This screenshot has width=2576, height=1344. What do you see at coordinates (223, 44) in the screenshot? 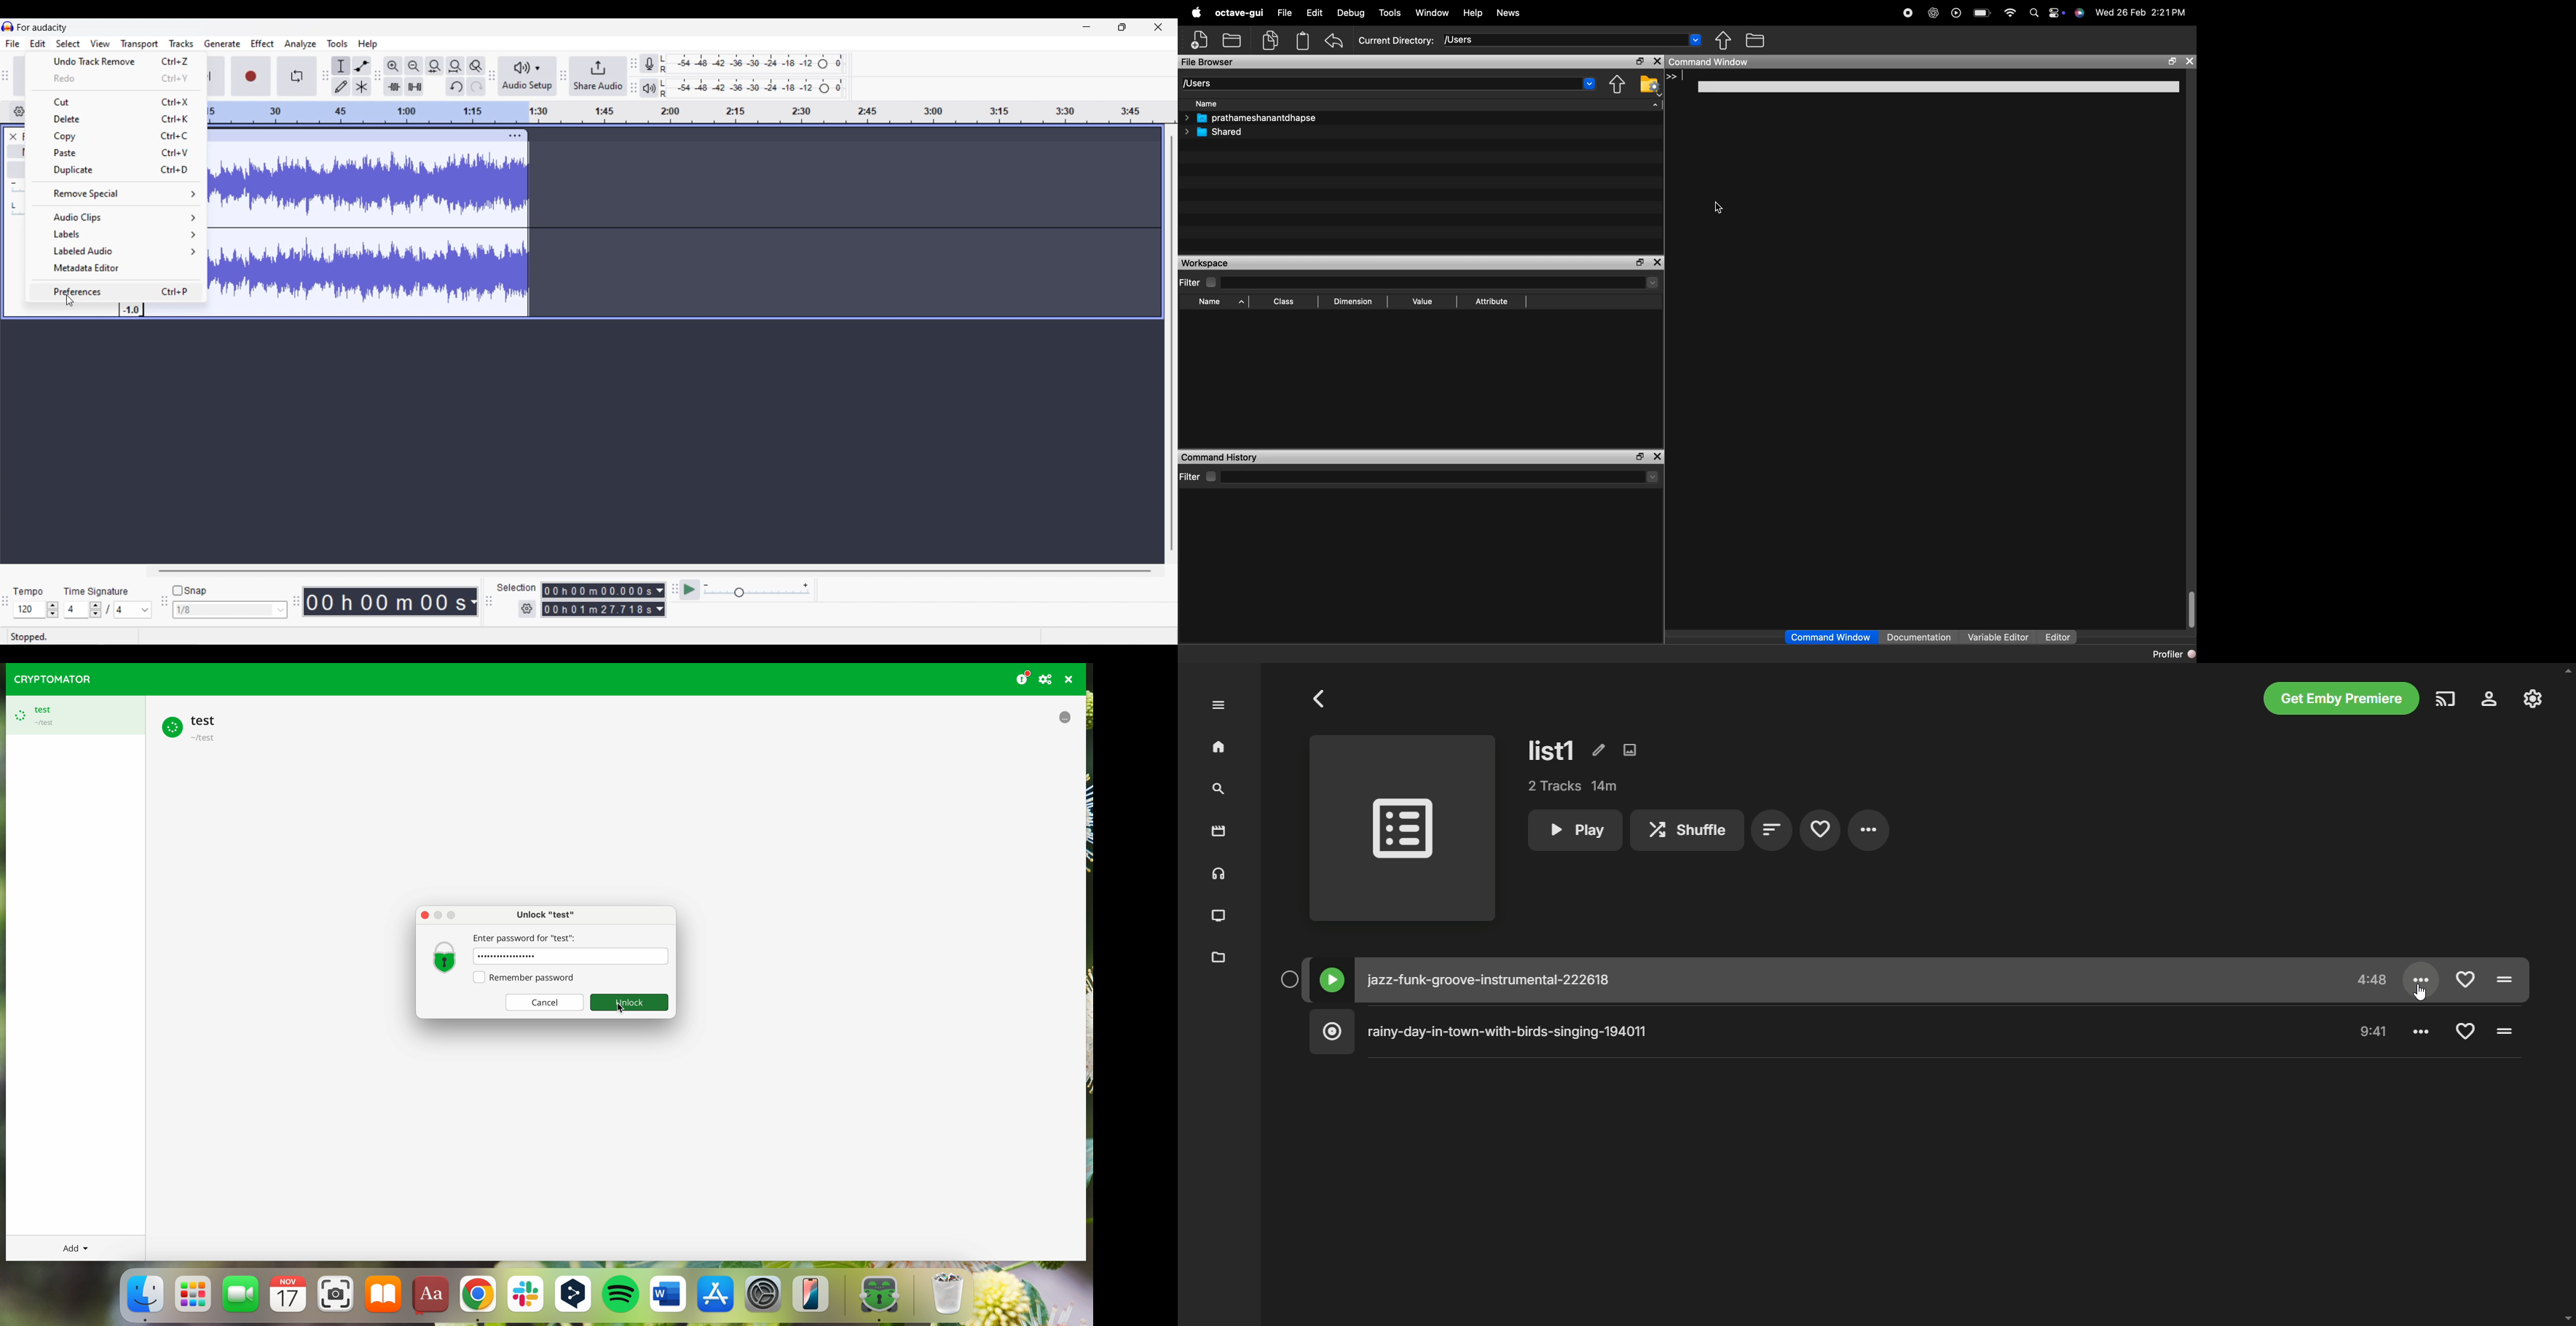
I see `Generate menu` at bounding box center [223, 44].